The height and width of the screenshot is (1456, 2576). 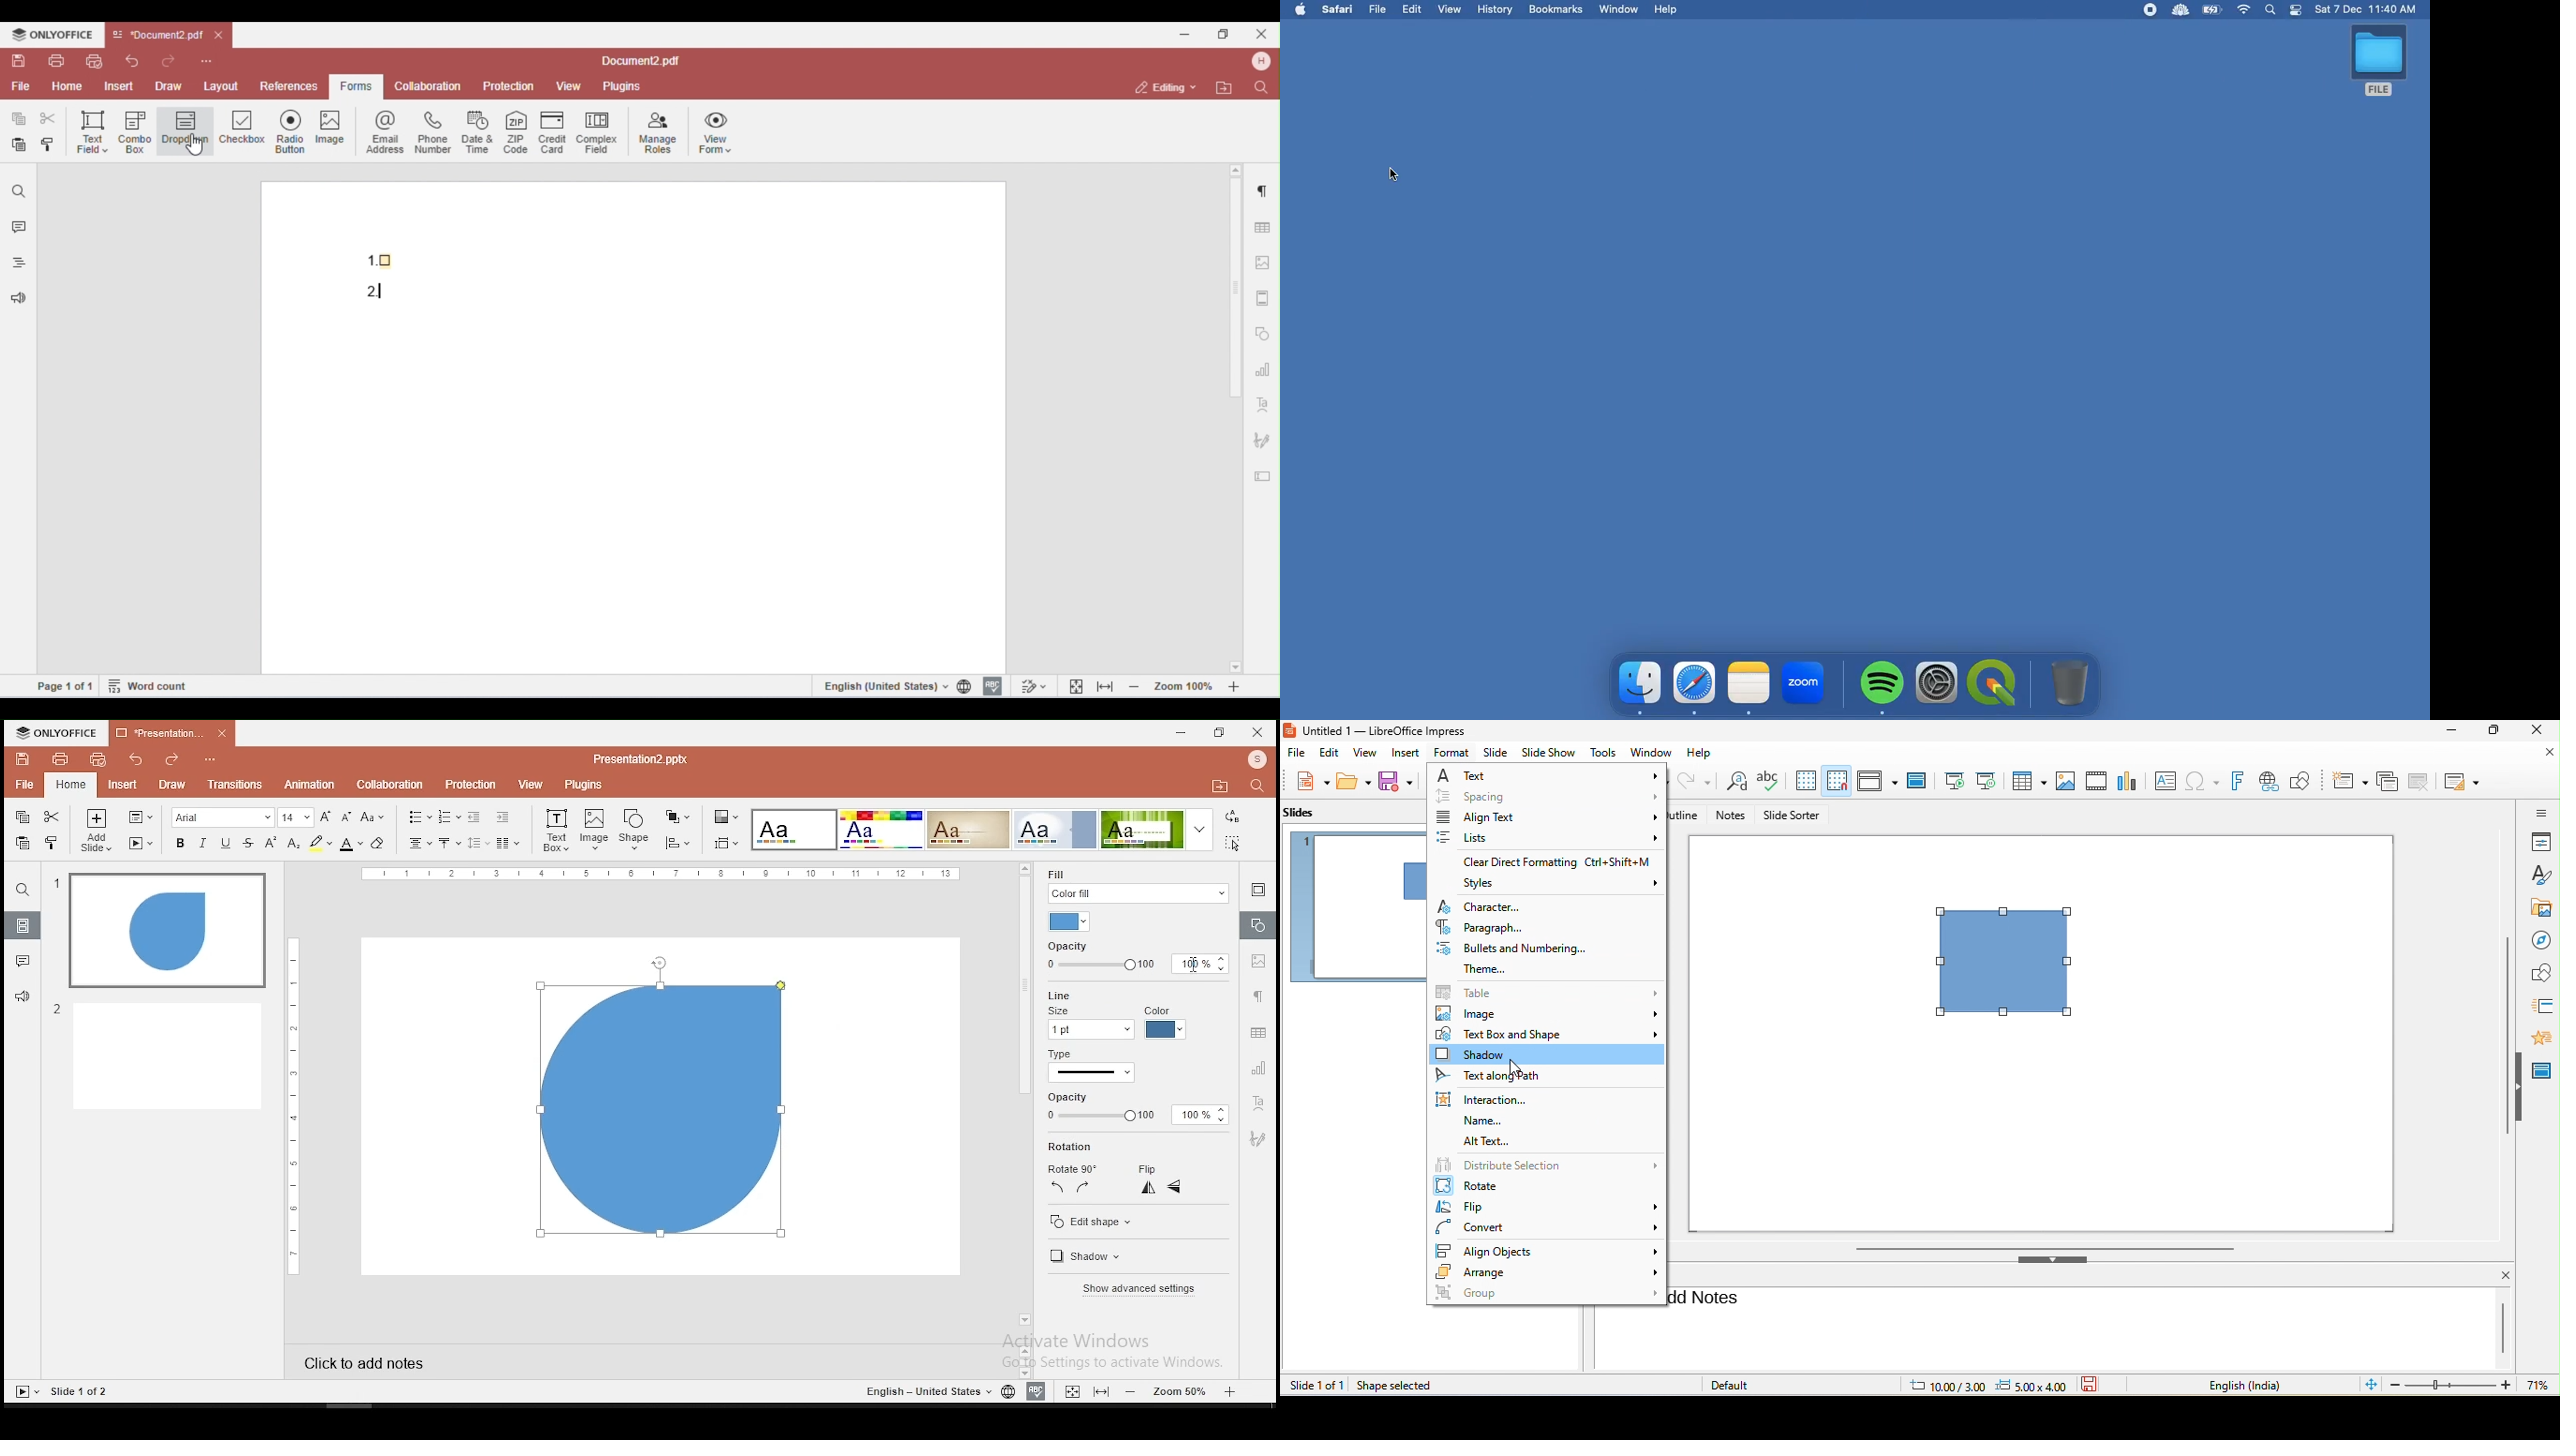 I want to click on profile, so click(x=1255, y=759).